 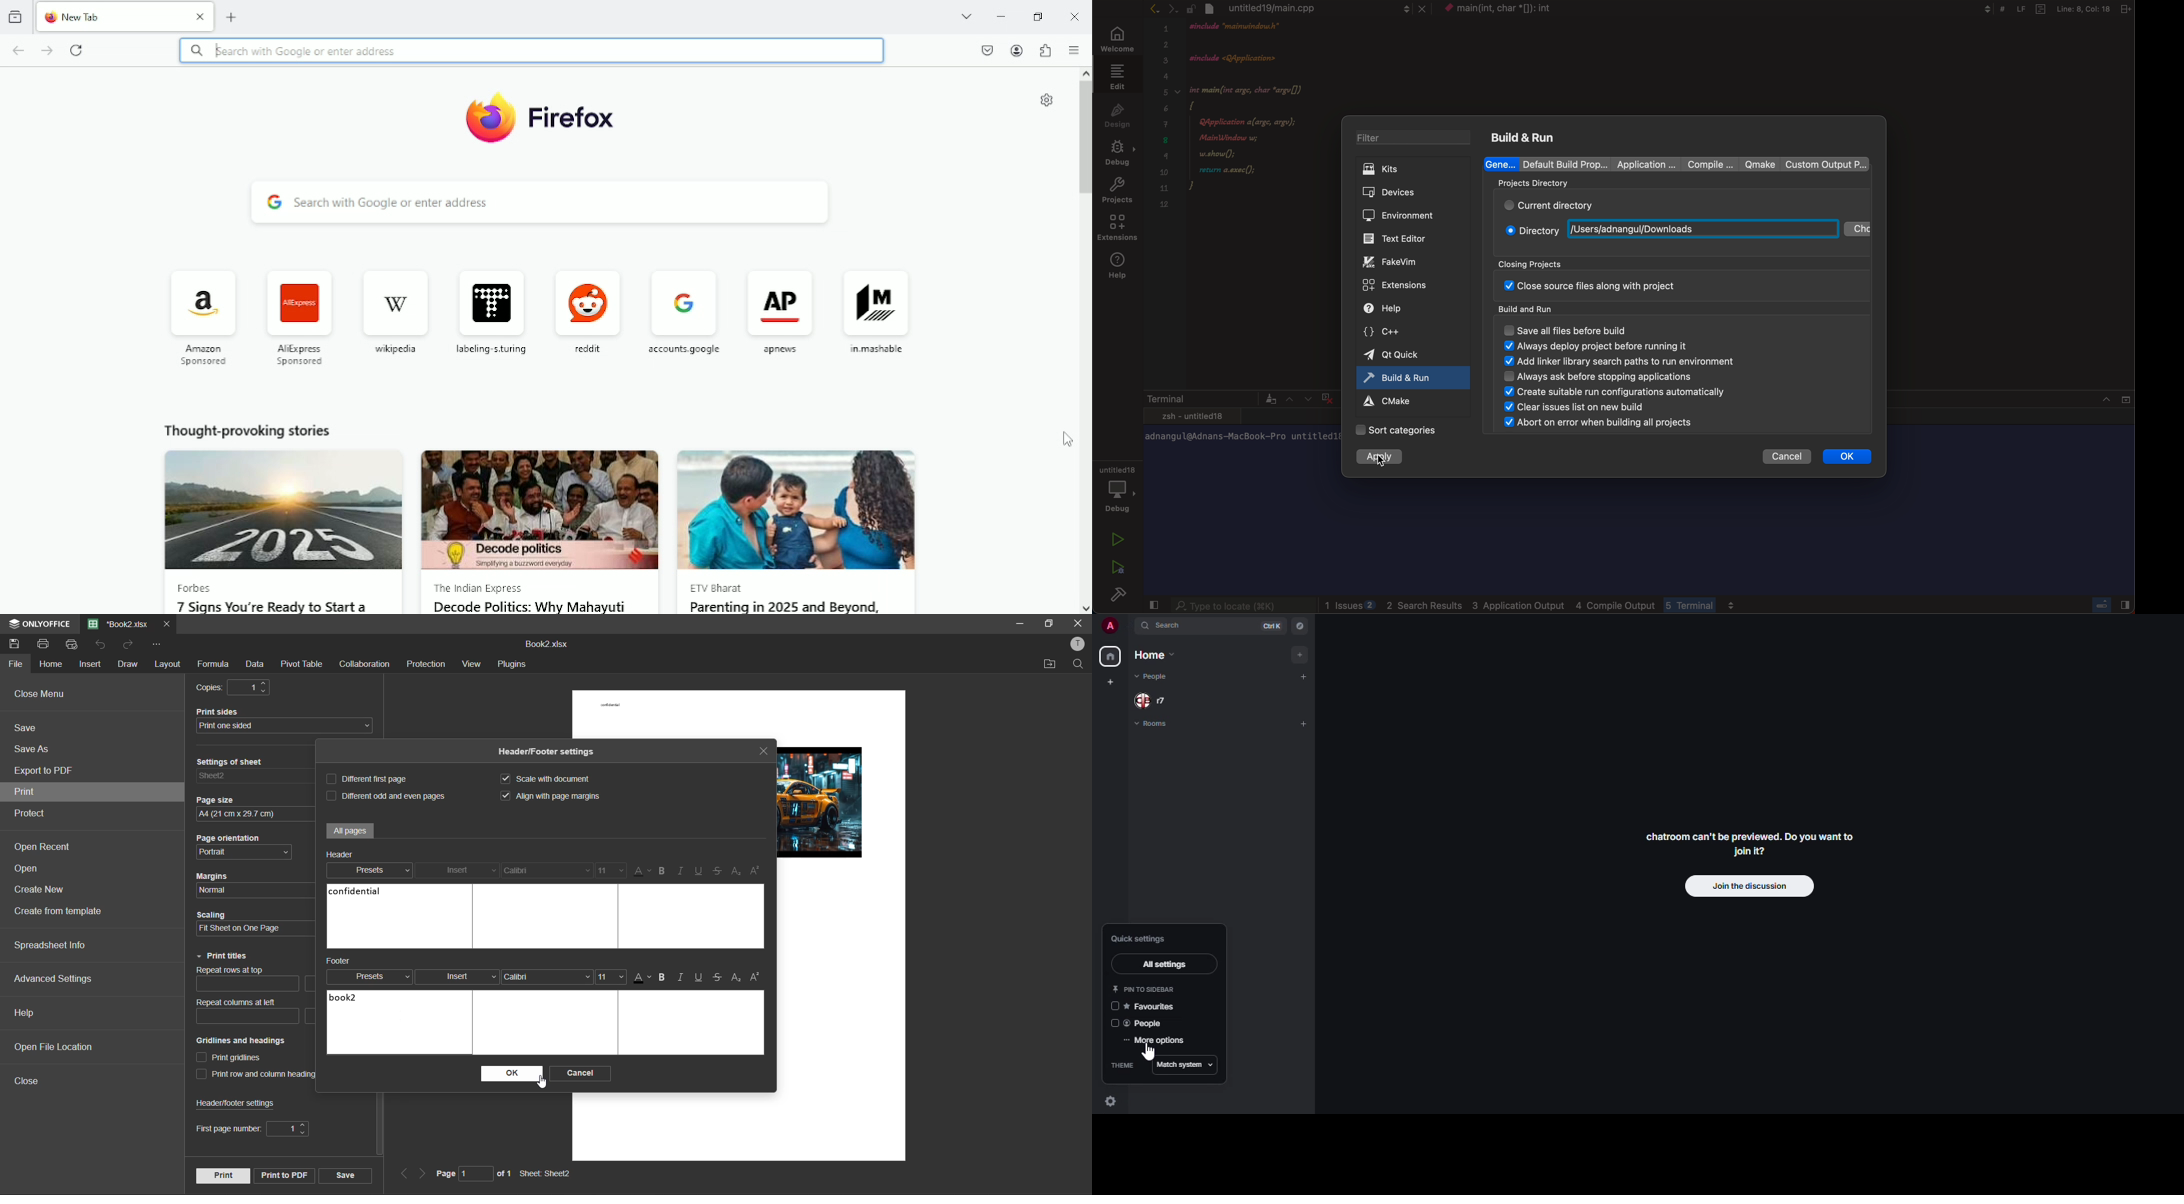 I want to click on presets, so click(x=369, y=871).